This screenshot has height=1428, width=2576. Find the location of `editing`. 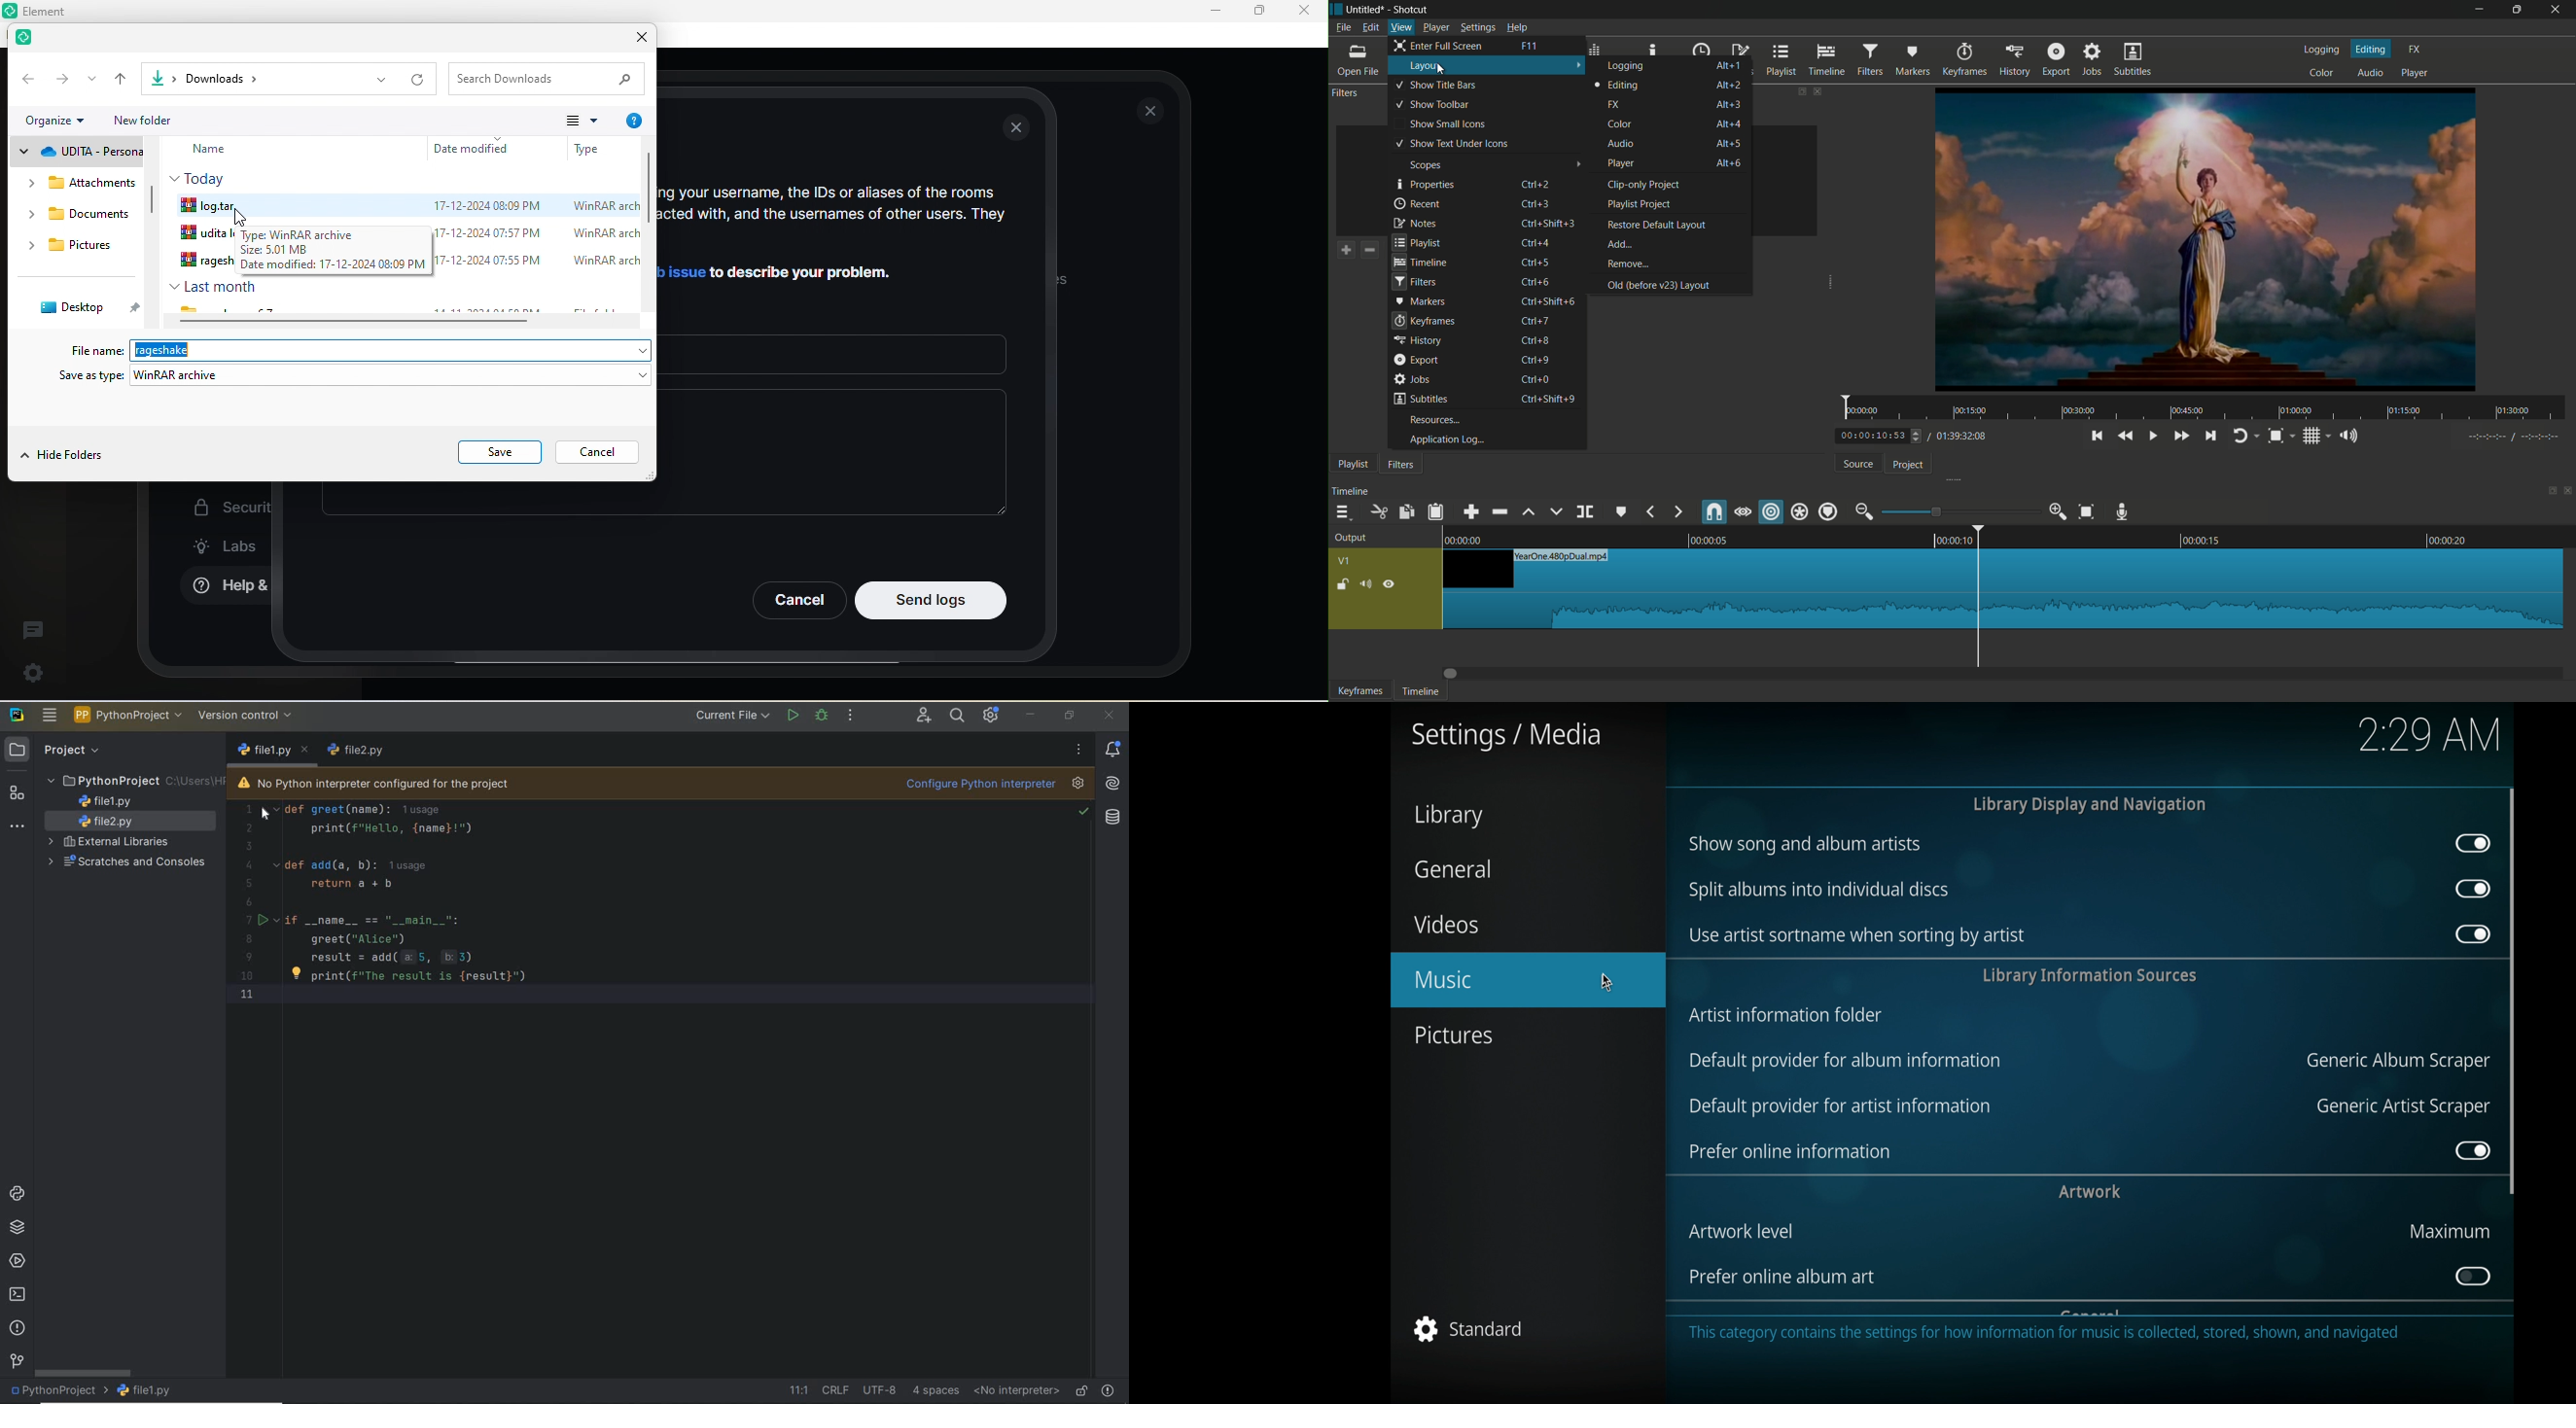

editing is located at coordinates (2372, 48).